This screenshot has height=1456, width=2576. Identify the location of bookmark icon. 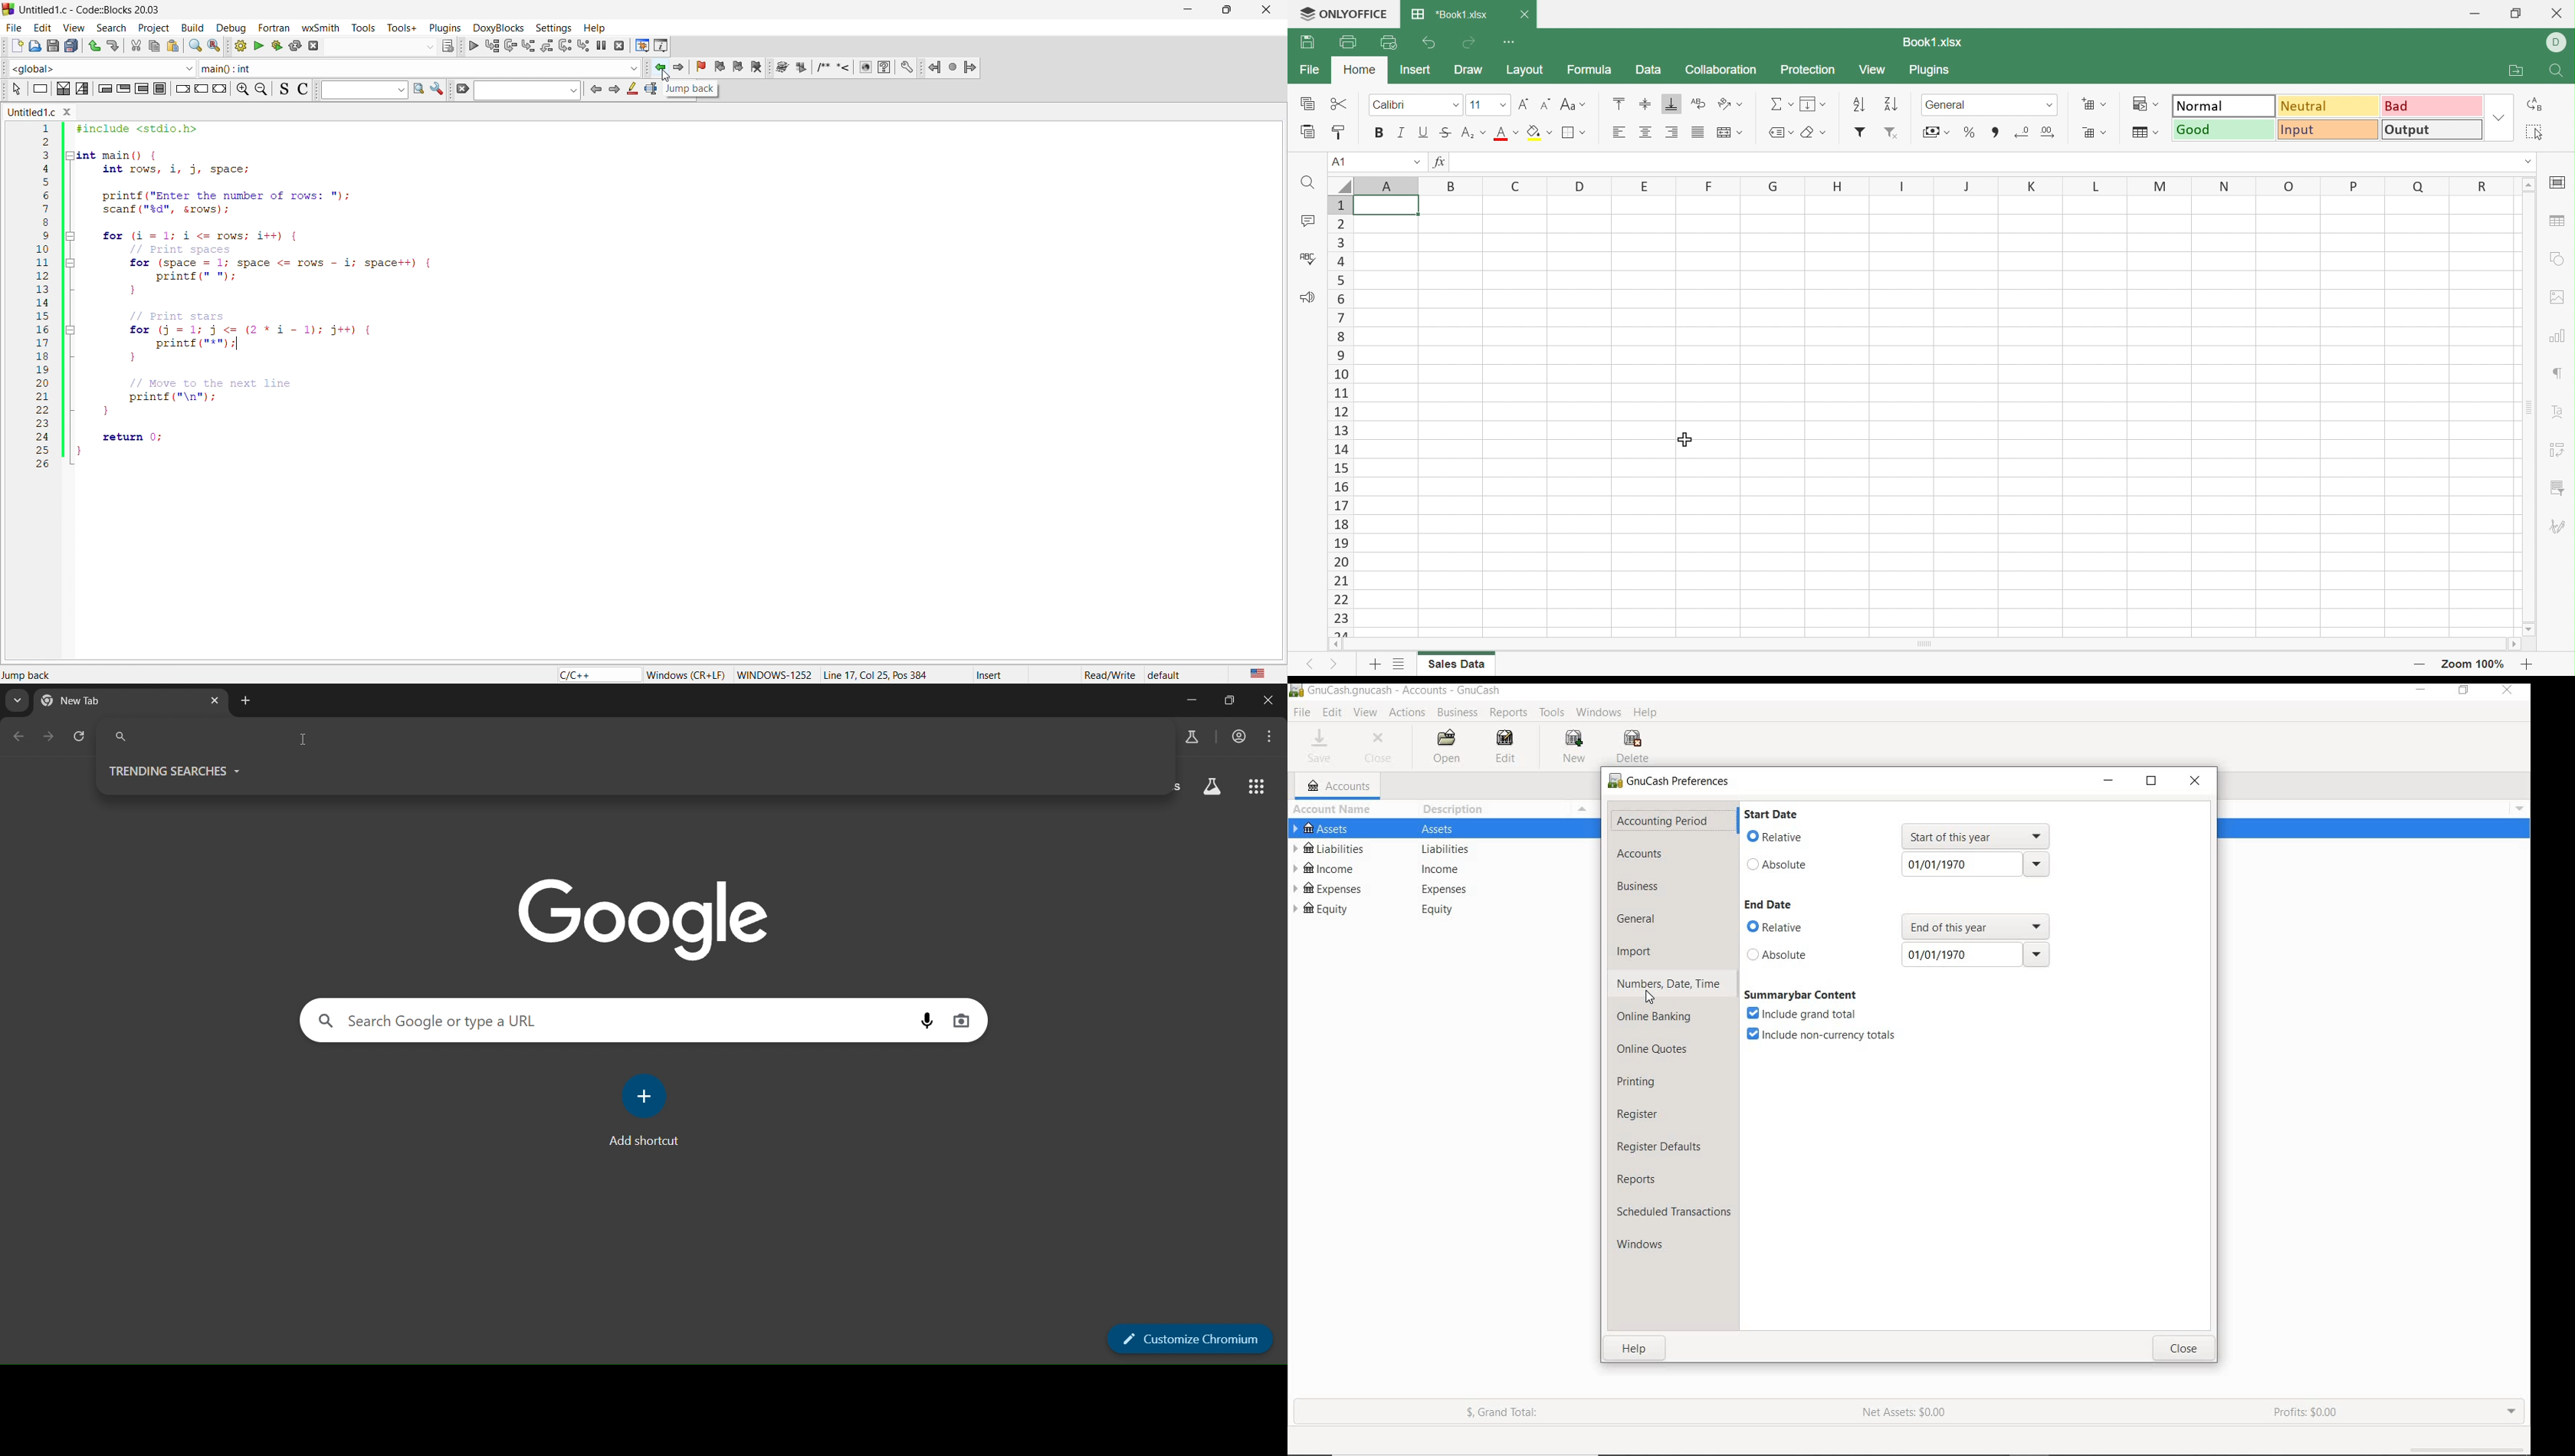
(726, 67).